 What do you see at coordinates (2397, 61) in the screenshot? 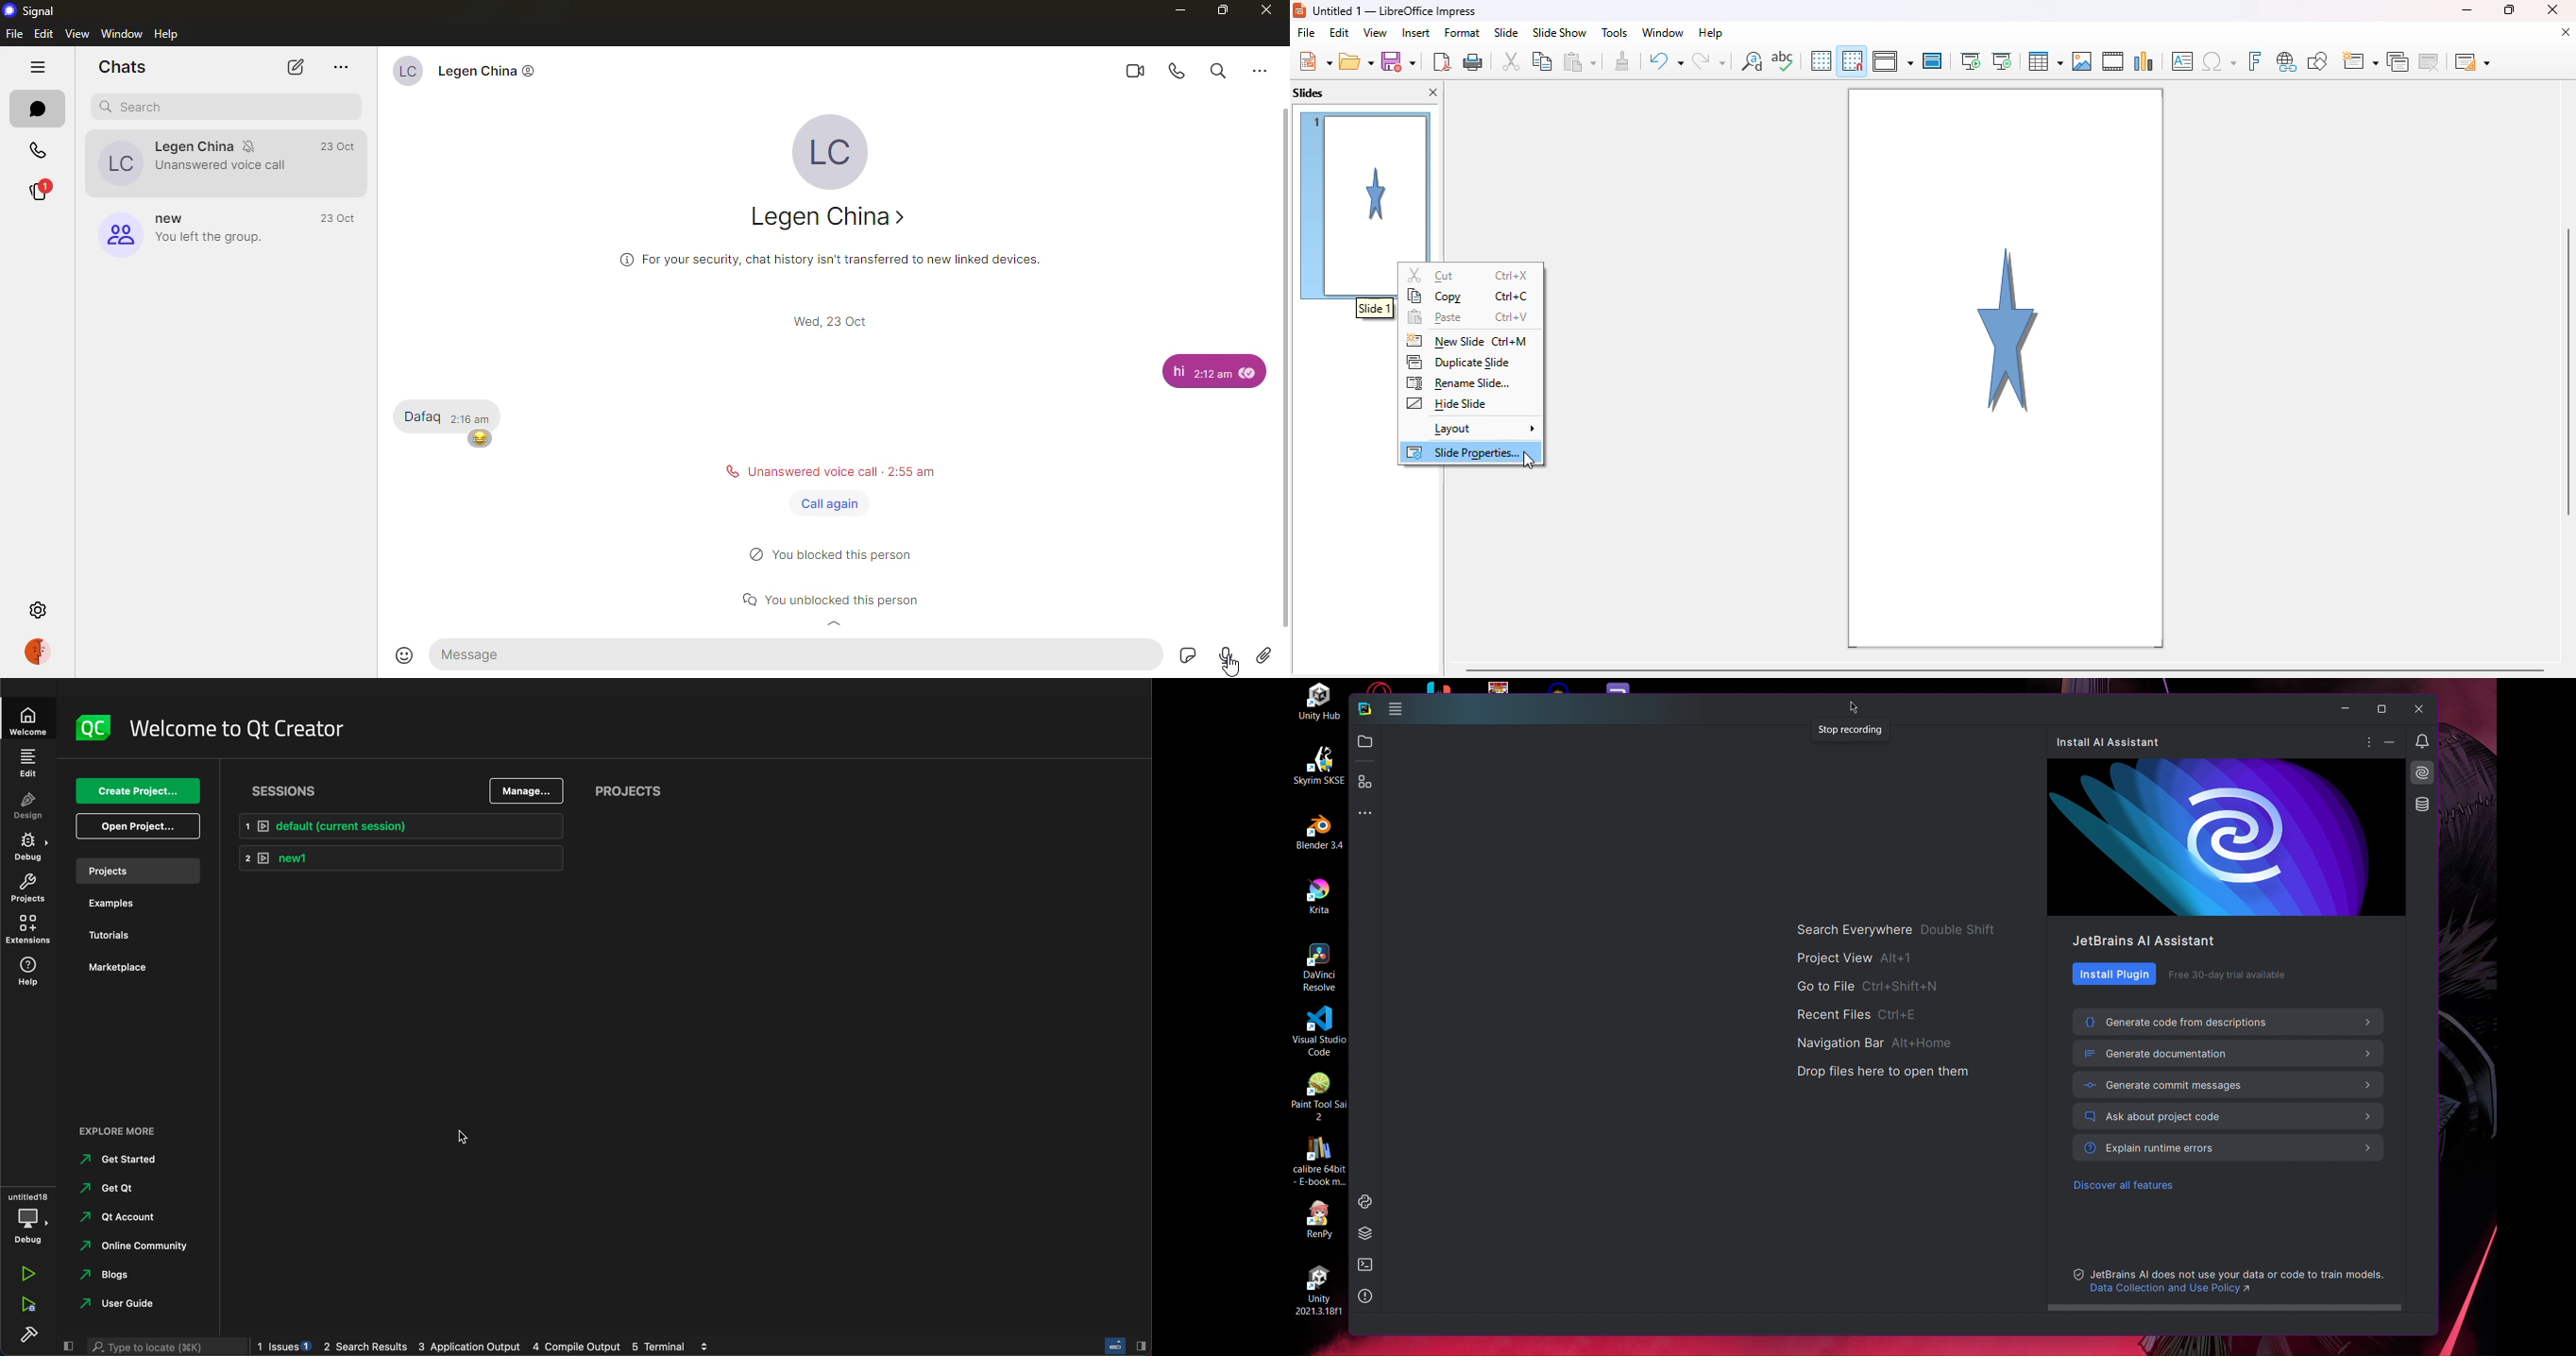
I see `duplicate slide` at bounding box center [2397, 61].